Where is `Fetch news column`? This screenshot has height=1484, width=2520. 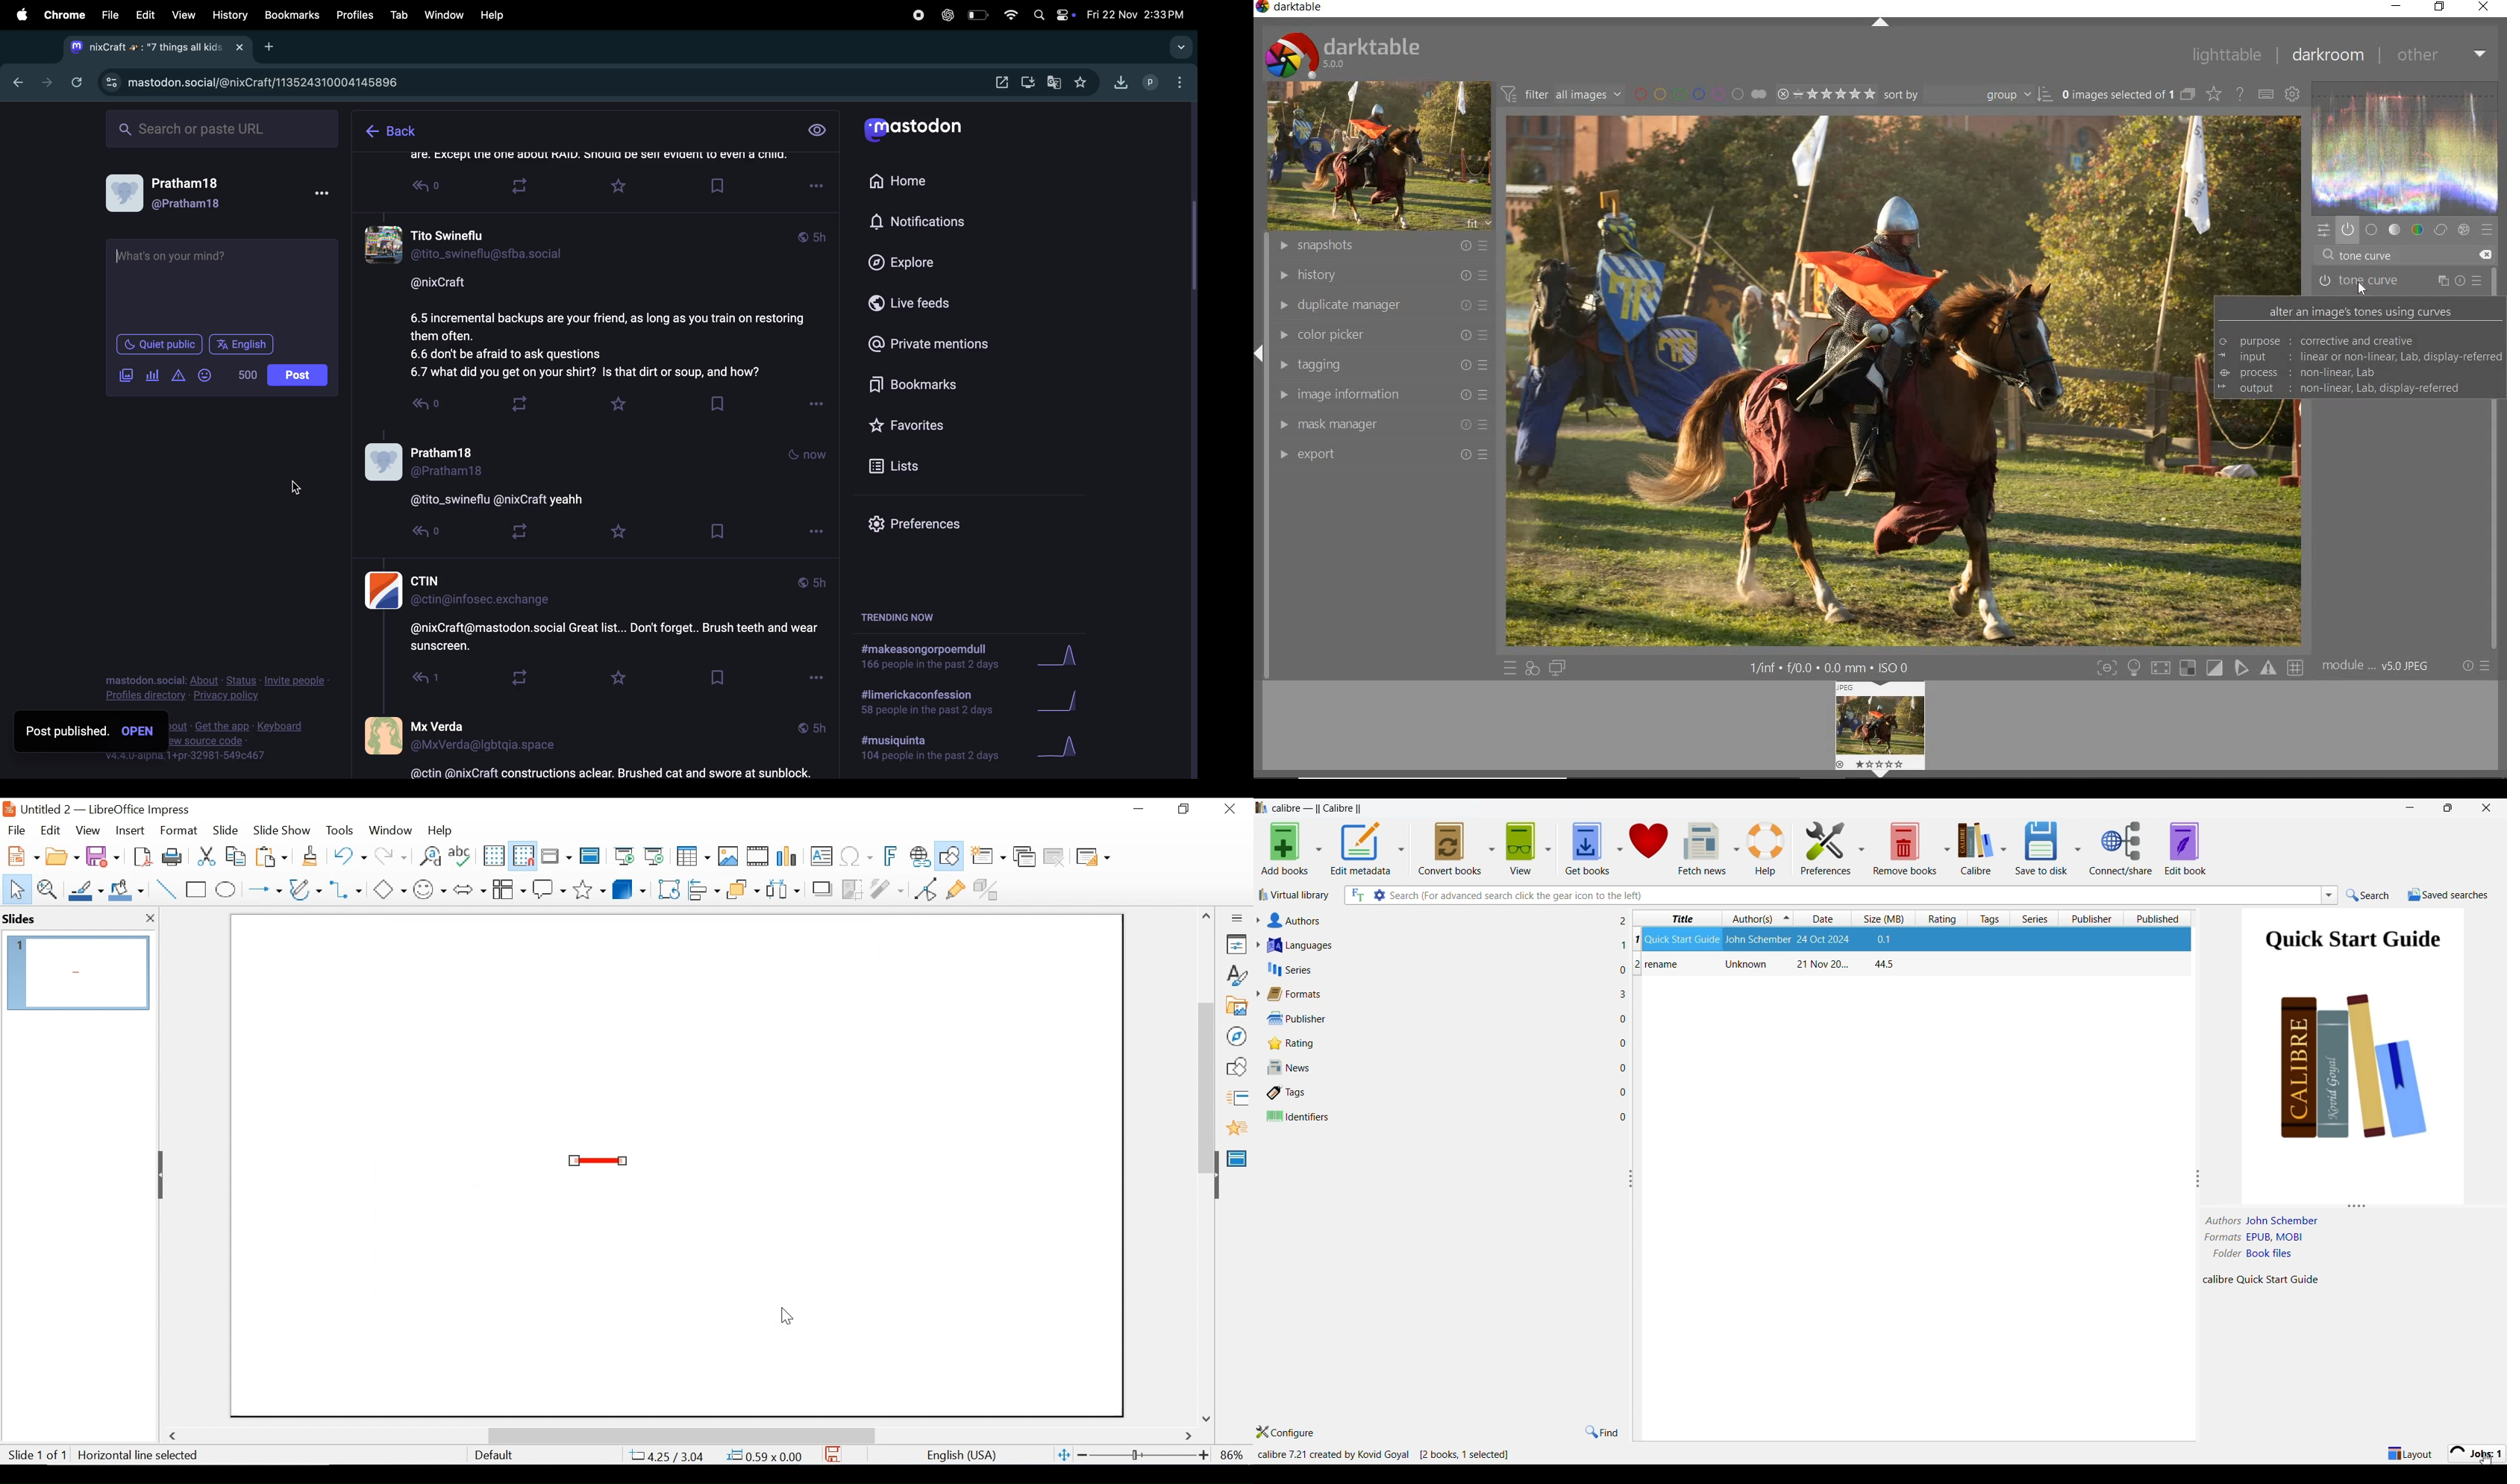 Fetch news column is located at coordinates (1735, 848).